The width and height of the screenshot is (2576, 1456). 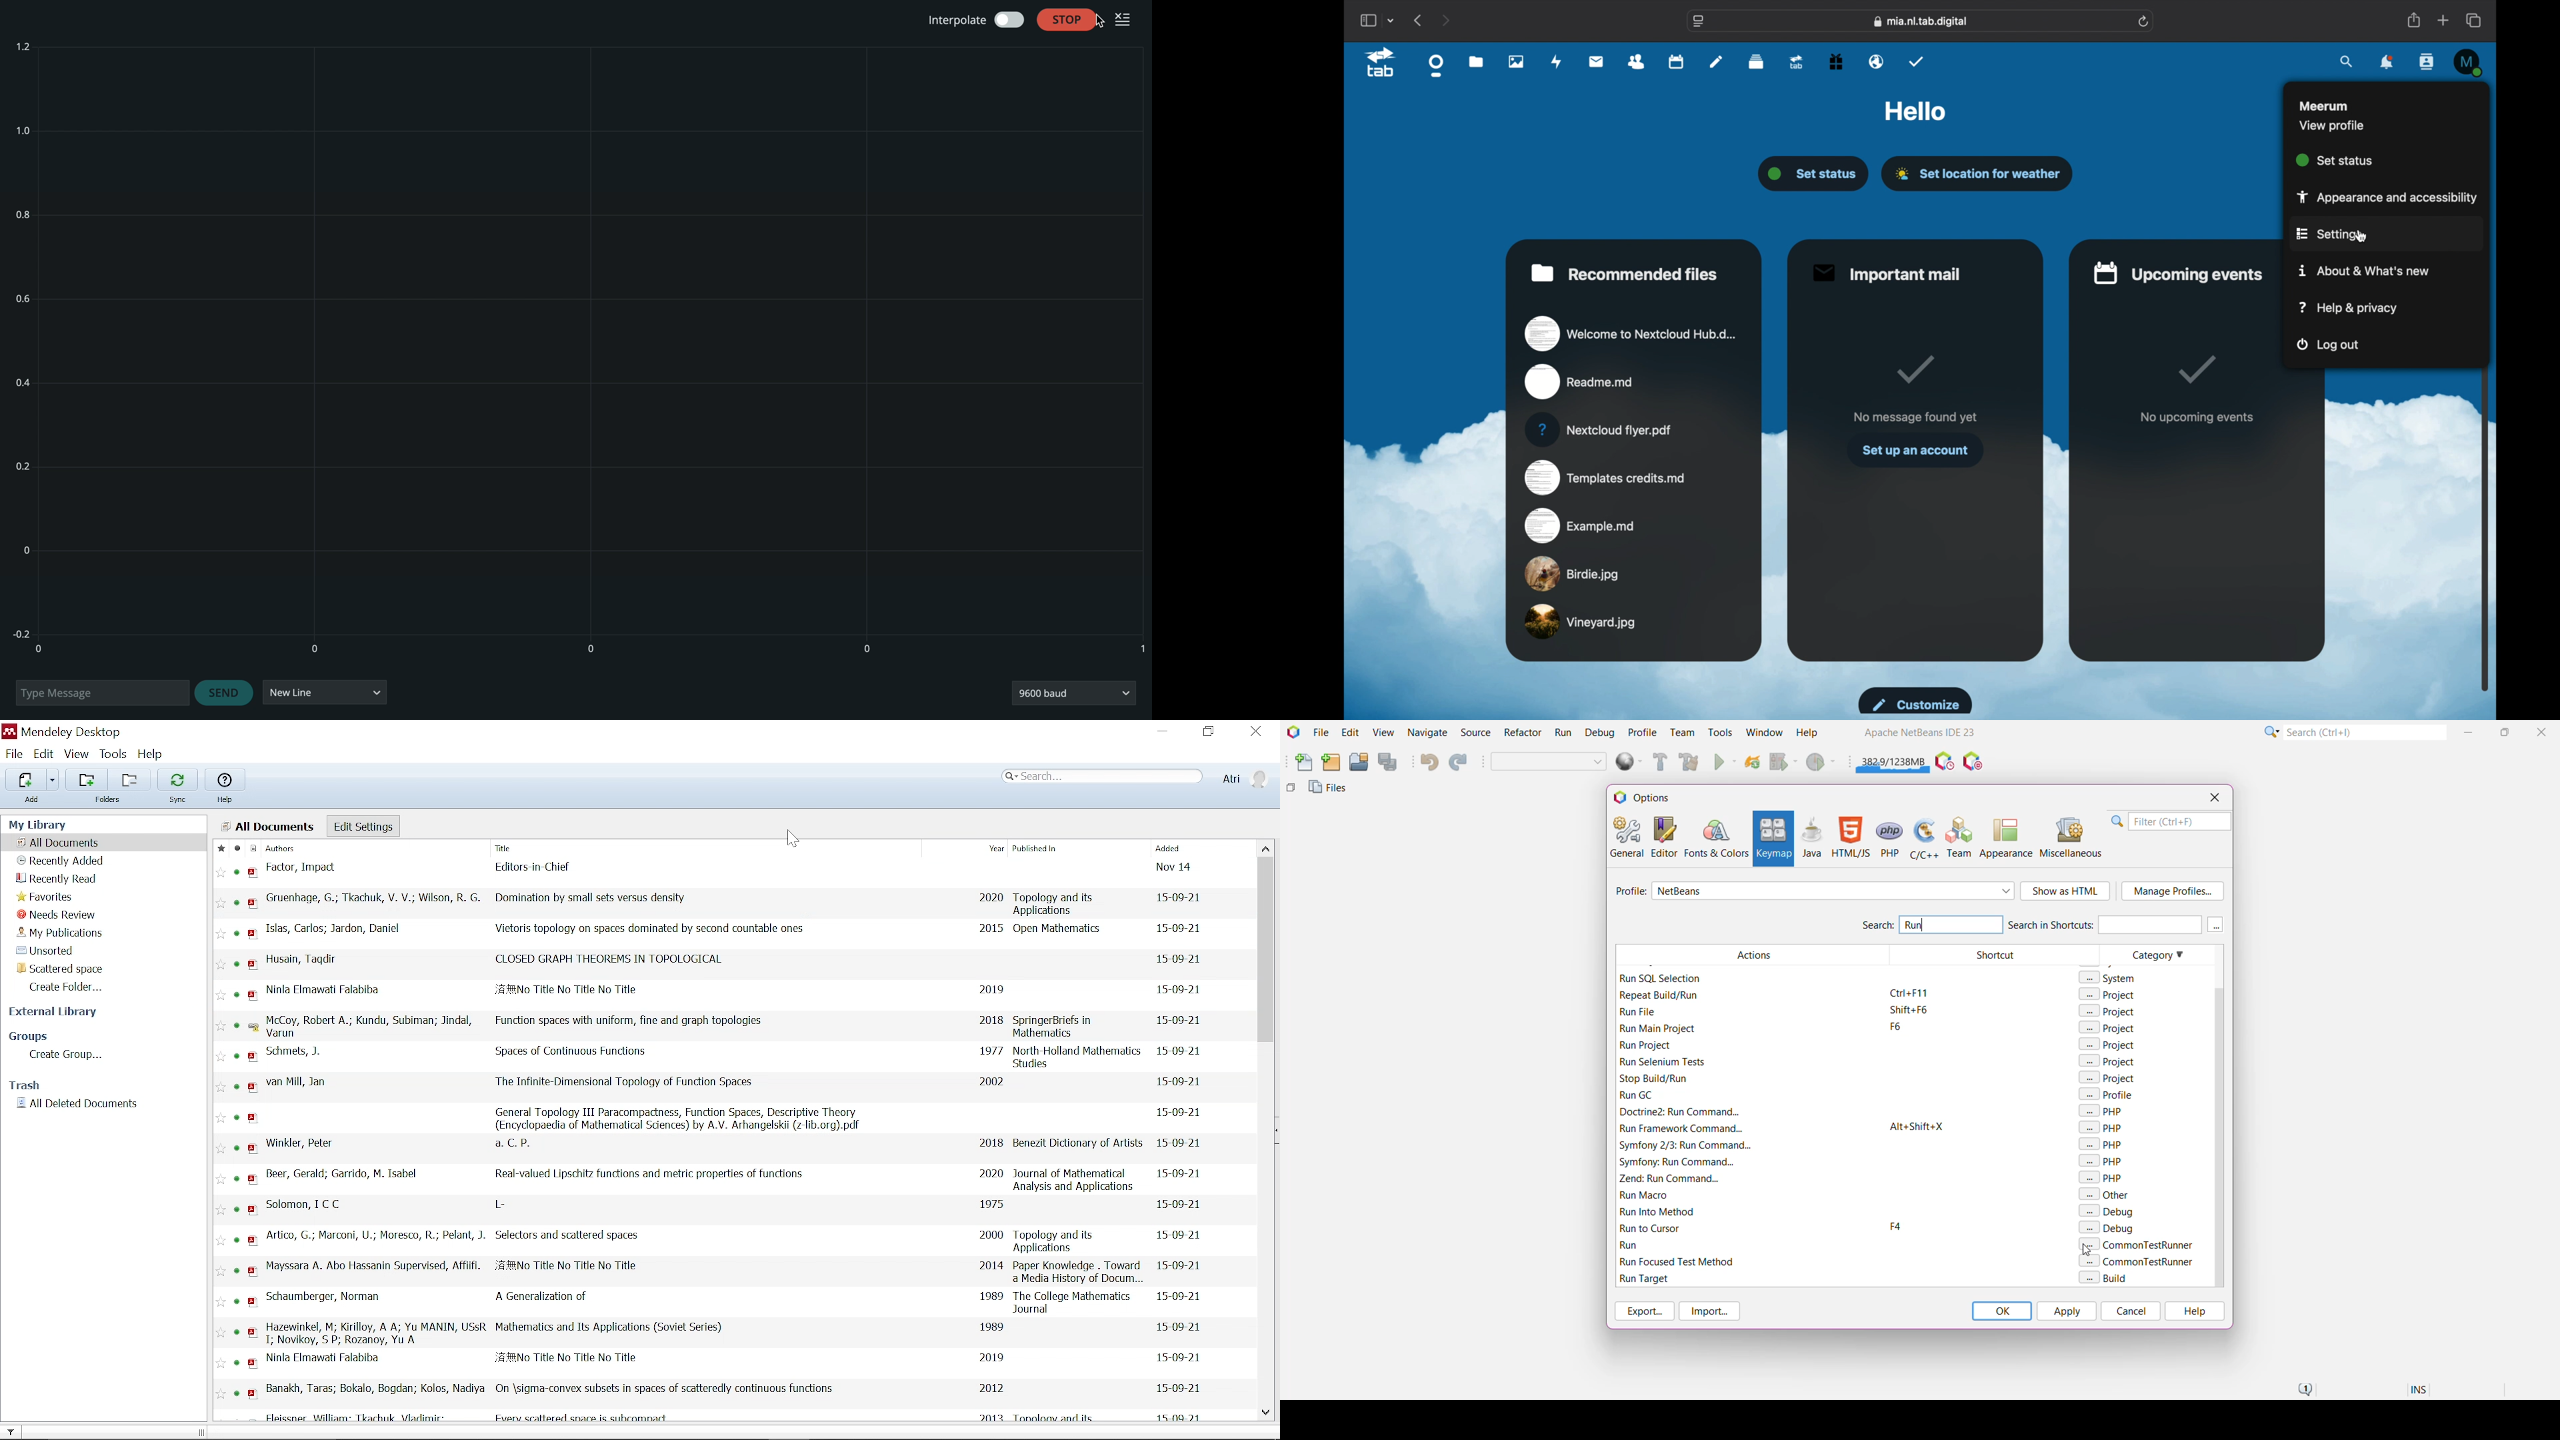 I want to click on Add, so click(x=34, y=803).